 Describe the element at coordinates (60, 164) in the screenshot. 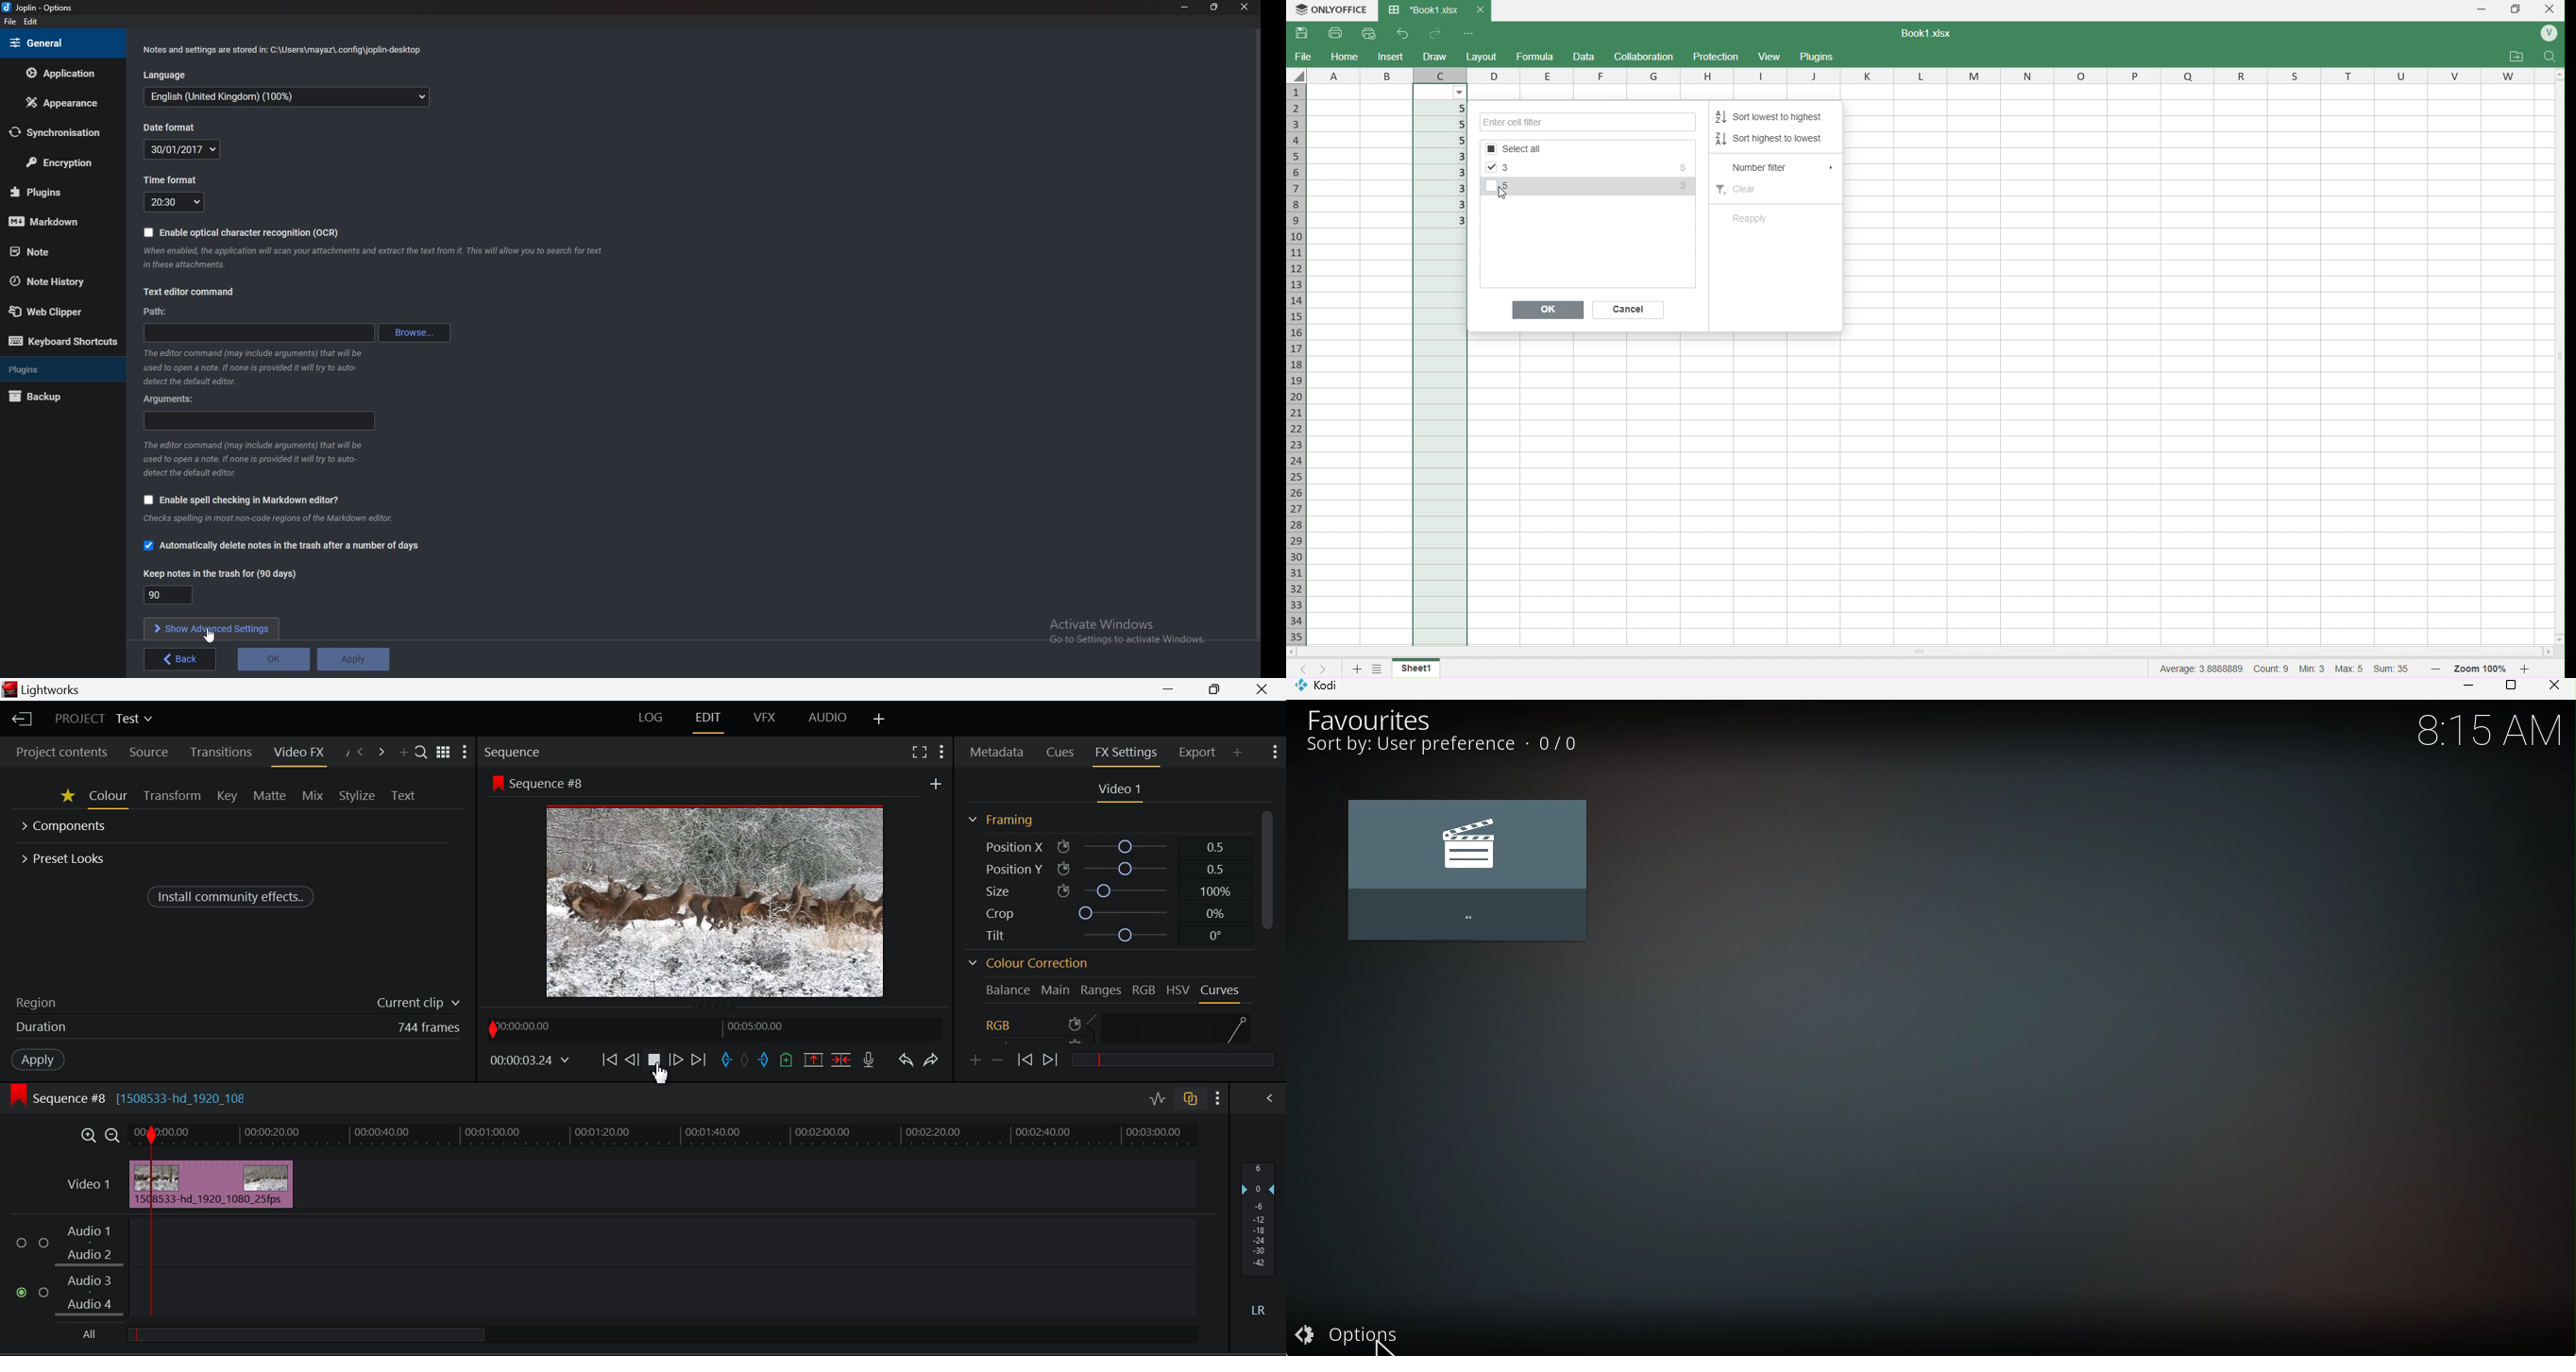

I see `Encryption` at that location.